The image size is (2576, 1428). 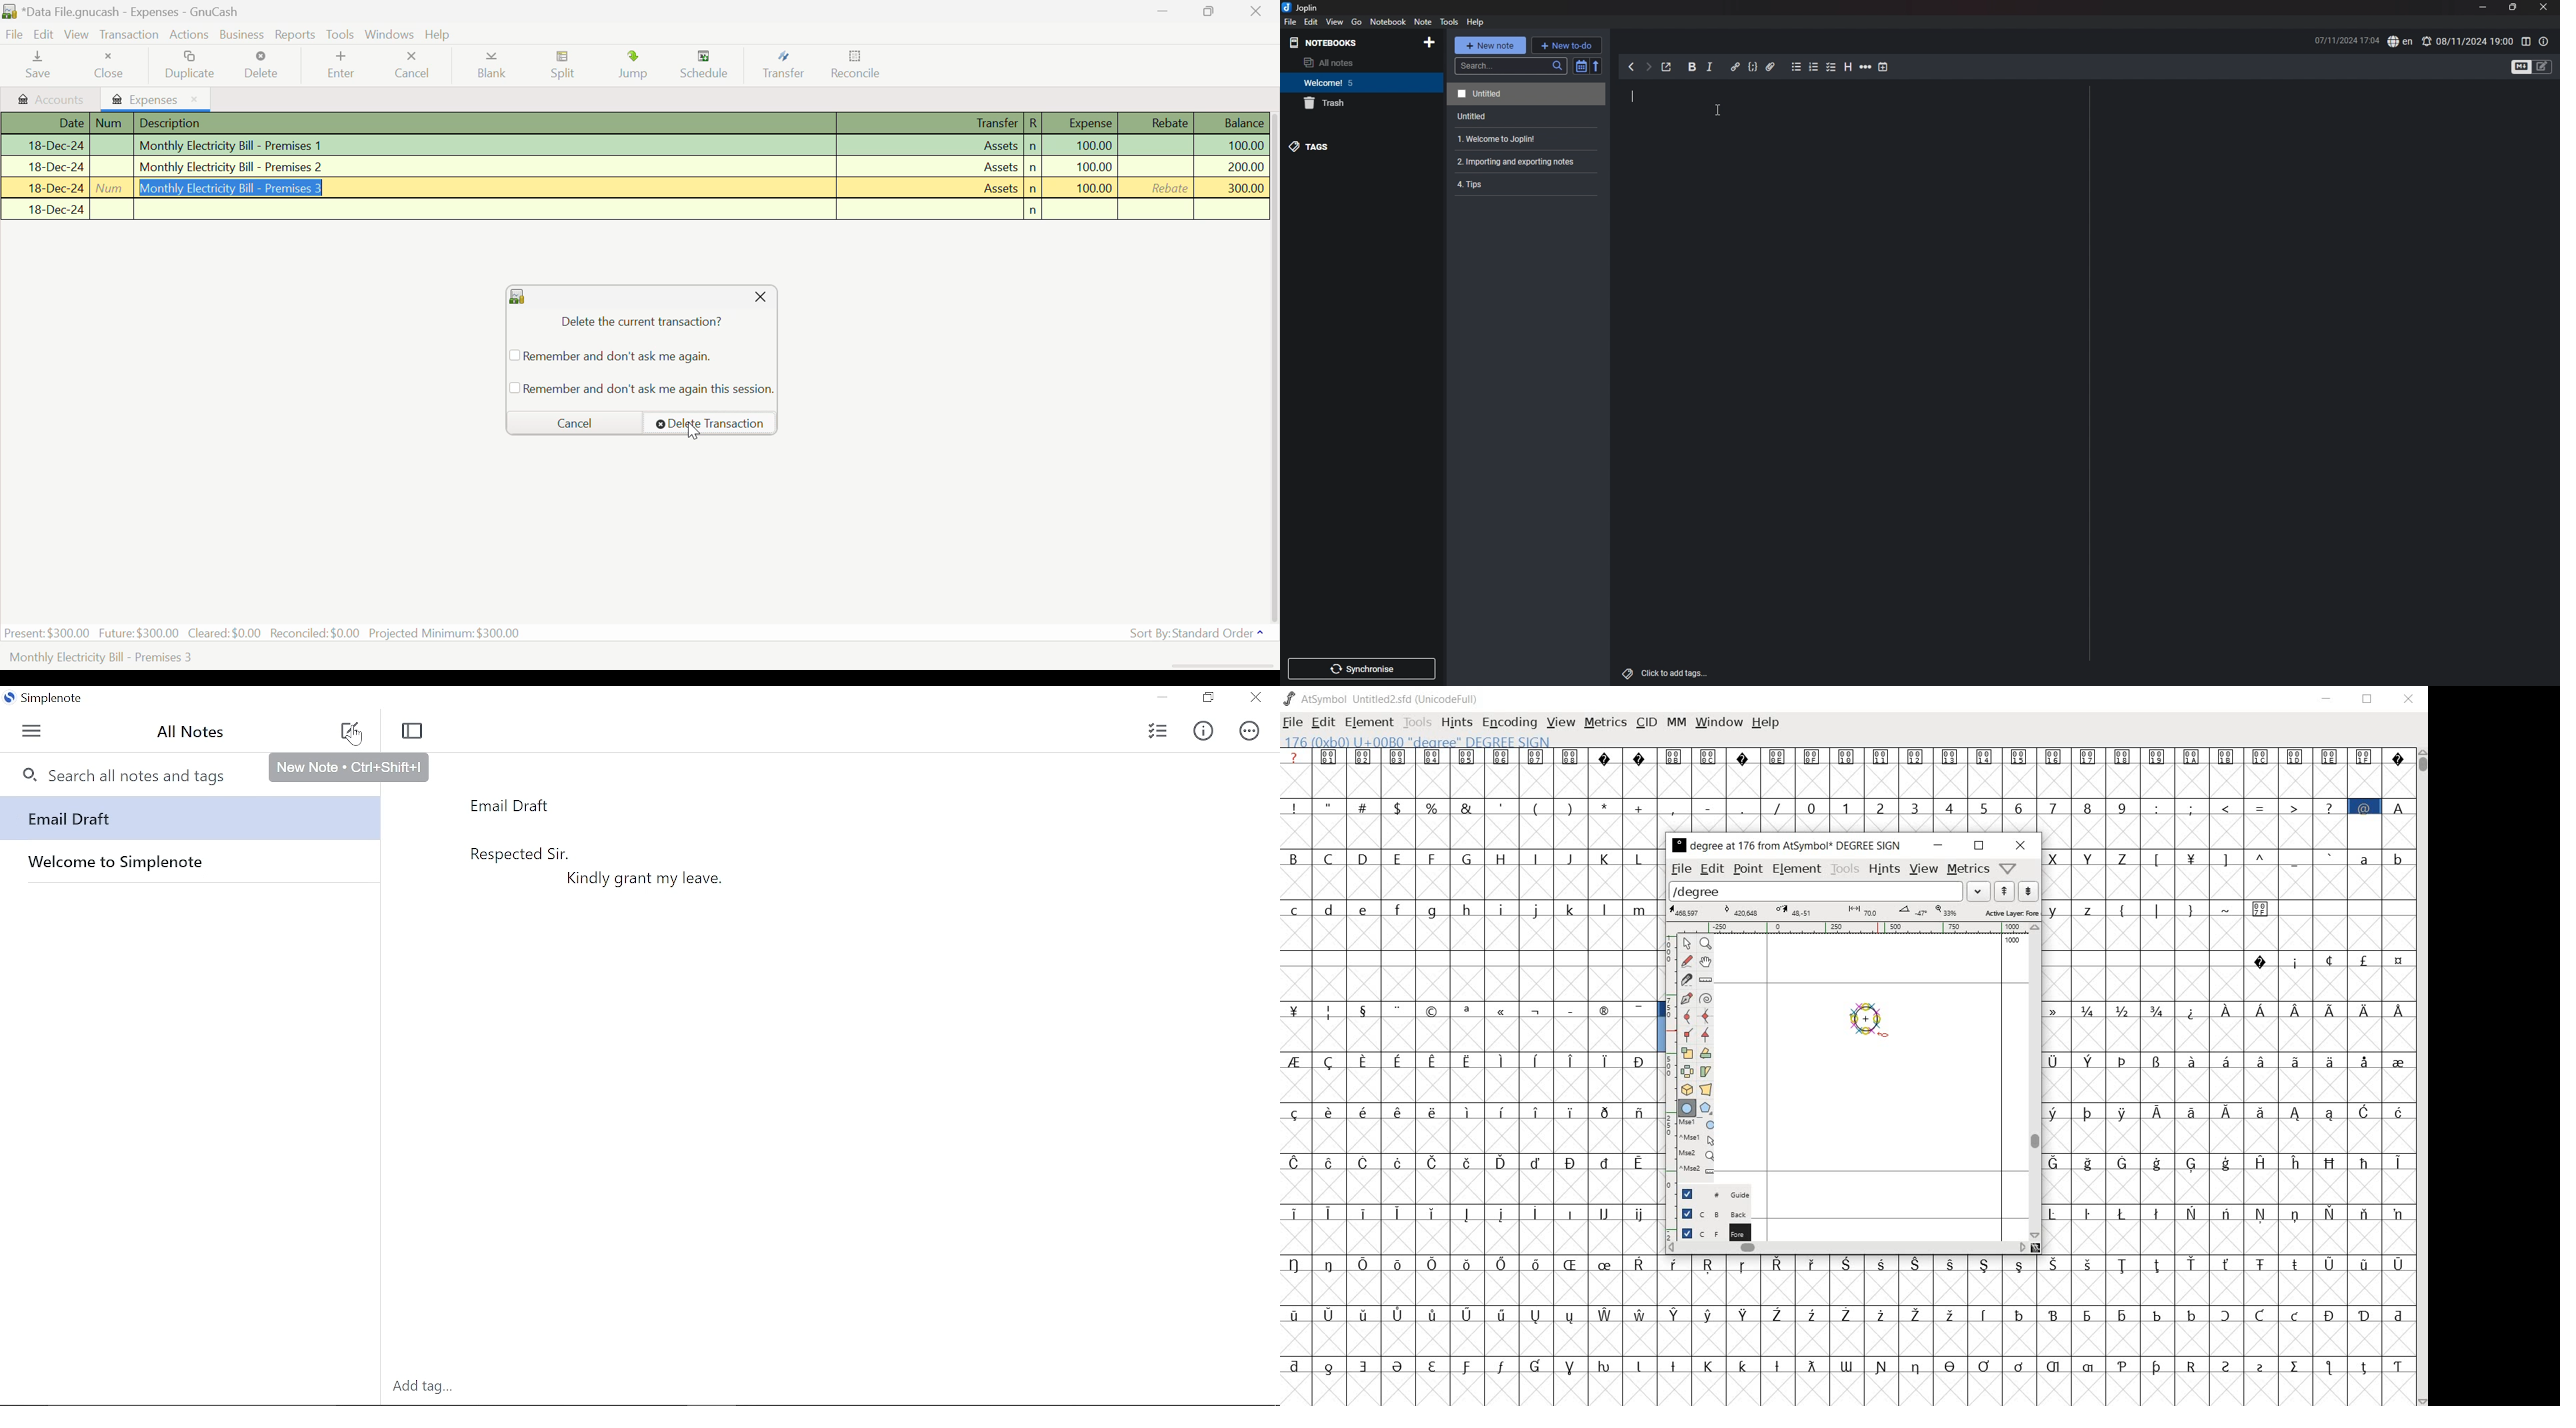 I want to click on add time, so click(x=1883, y=67).